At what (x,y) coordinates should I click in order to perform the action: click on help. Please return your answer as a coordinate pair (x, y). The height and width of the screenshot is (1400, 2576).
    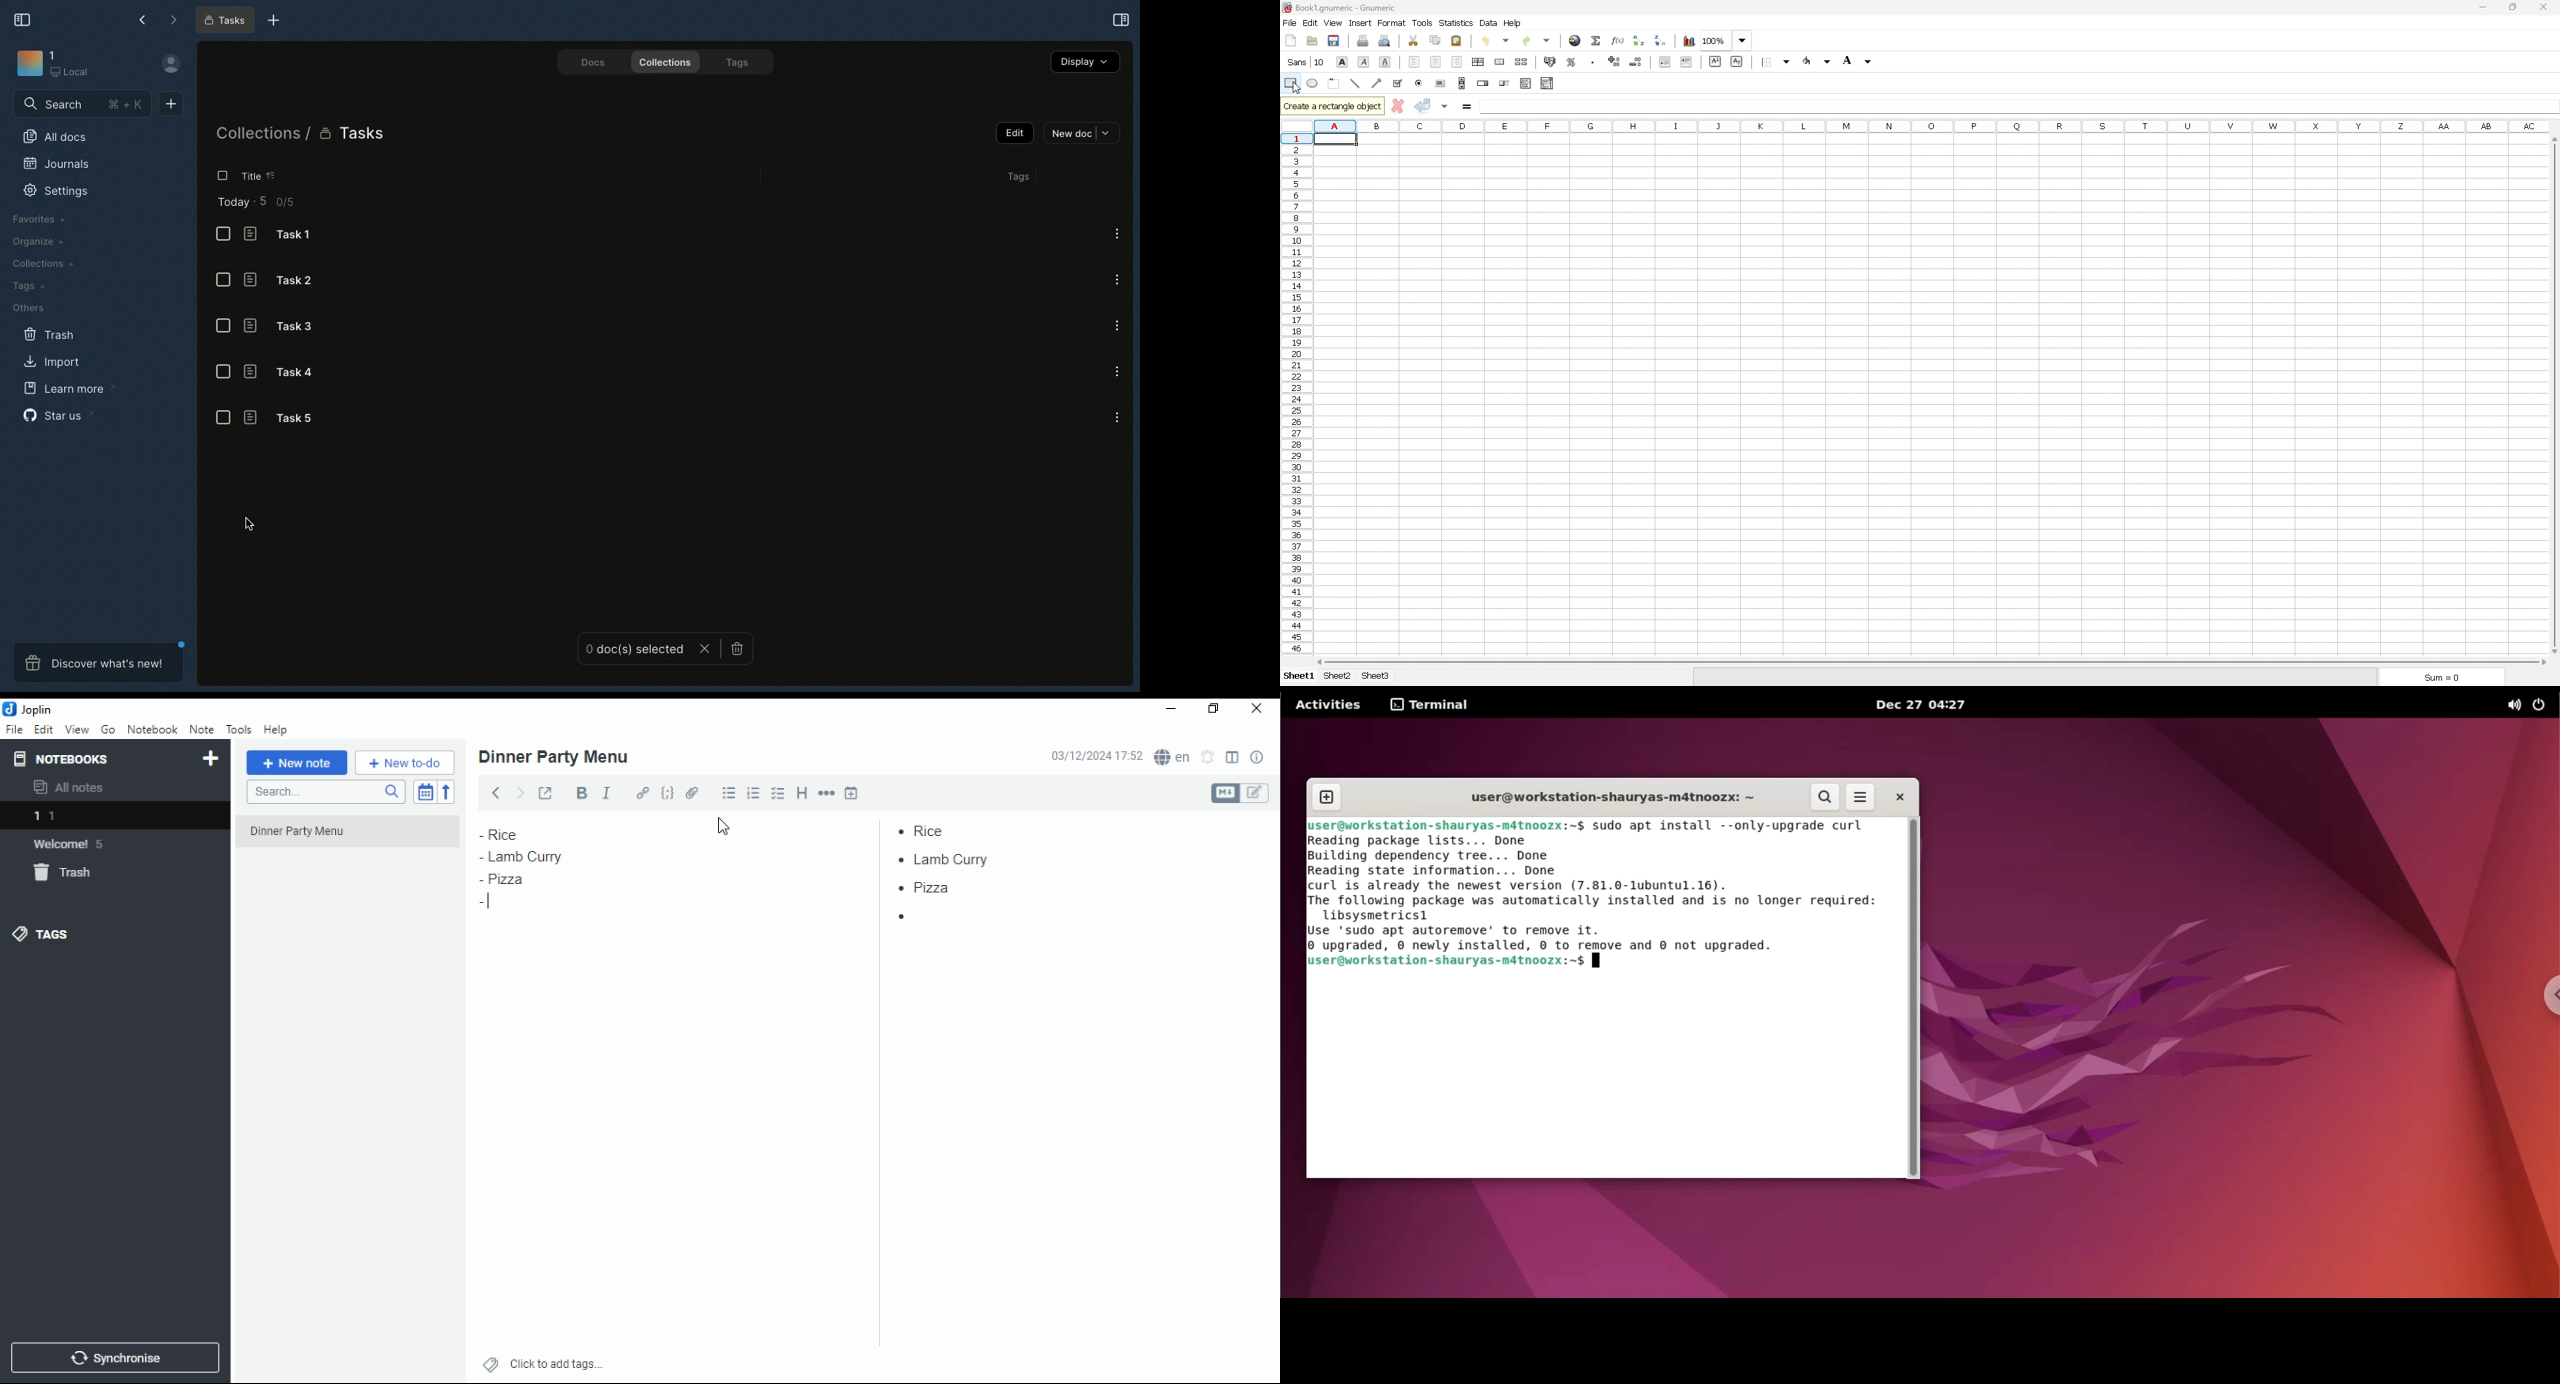
    Looking at the image, I should click on (276, 730).